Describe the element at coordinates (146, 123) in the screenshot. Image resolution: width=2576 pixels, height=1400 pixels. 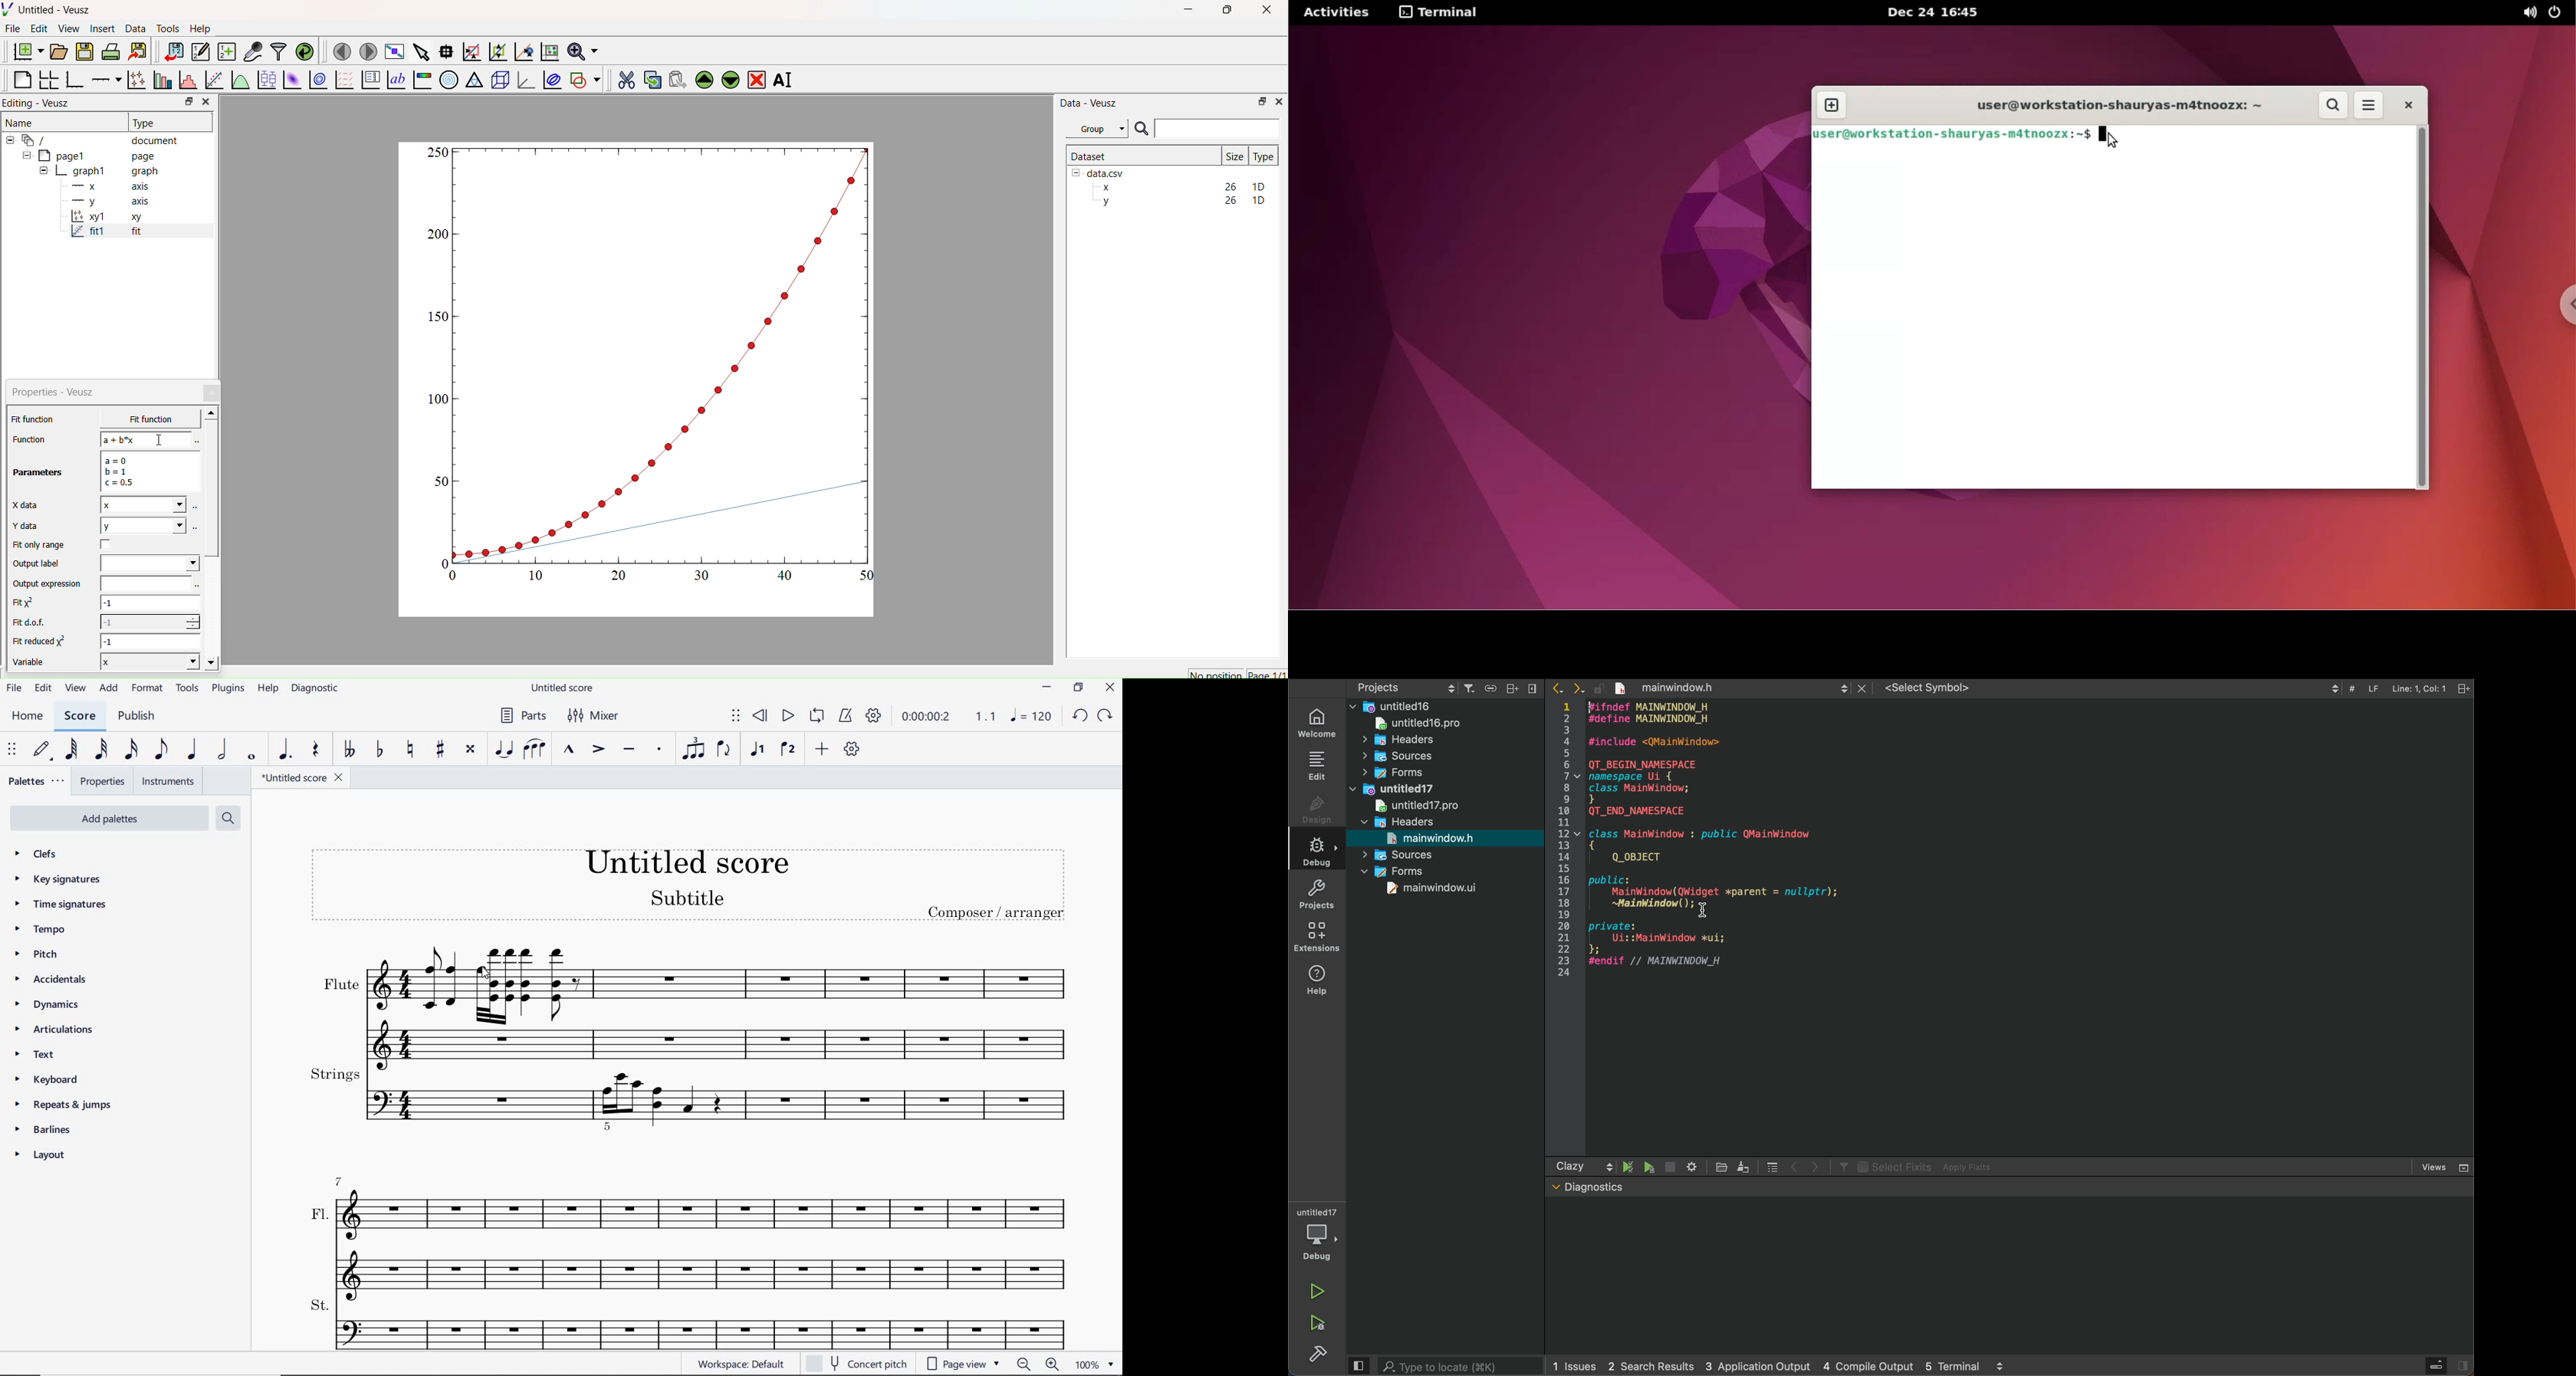
I see `Type` at that location.